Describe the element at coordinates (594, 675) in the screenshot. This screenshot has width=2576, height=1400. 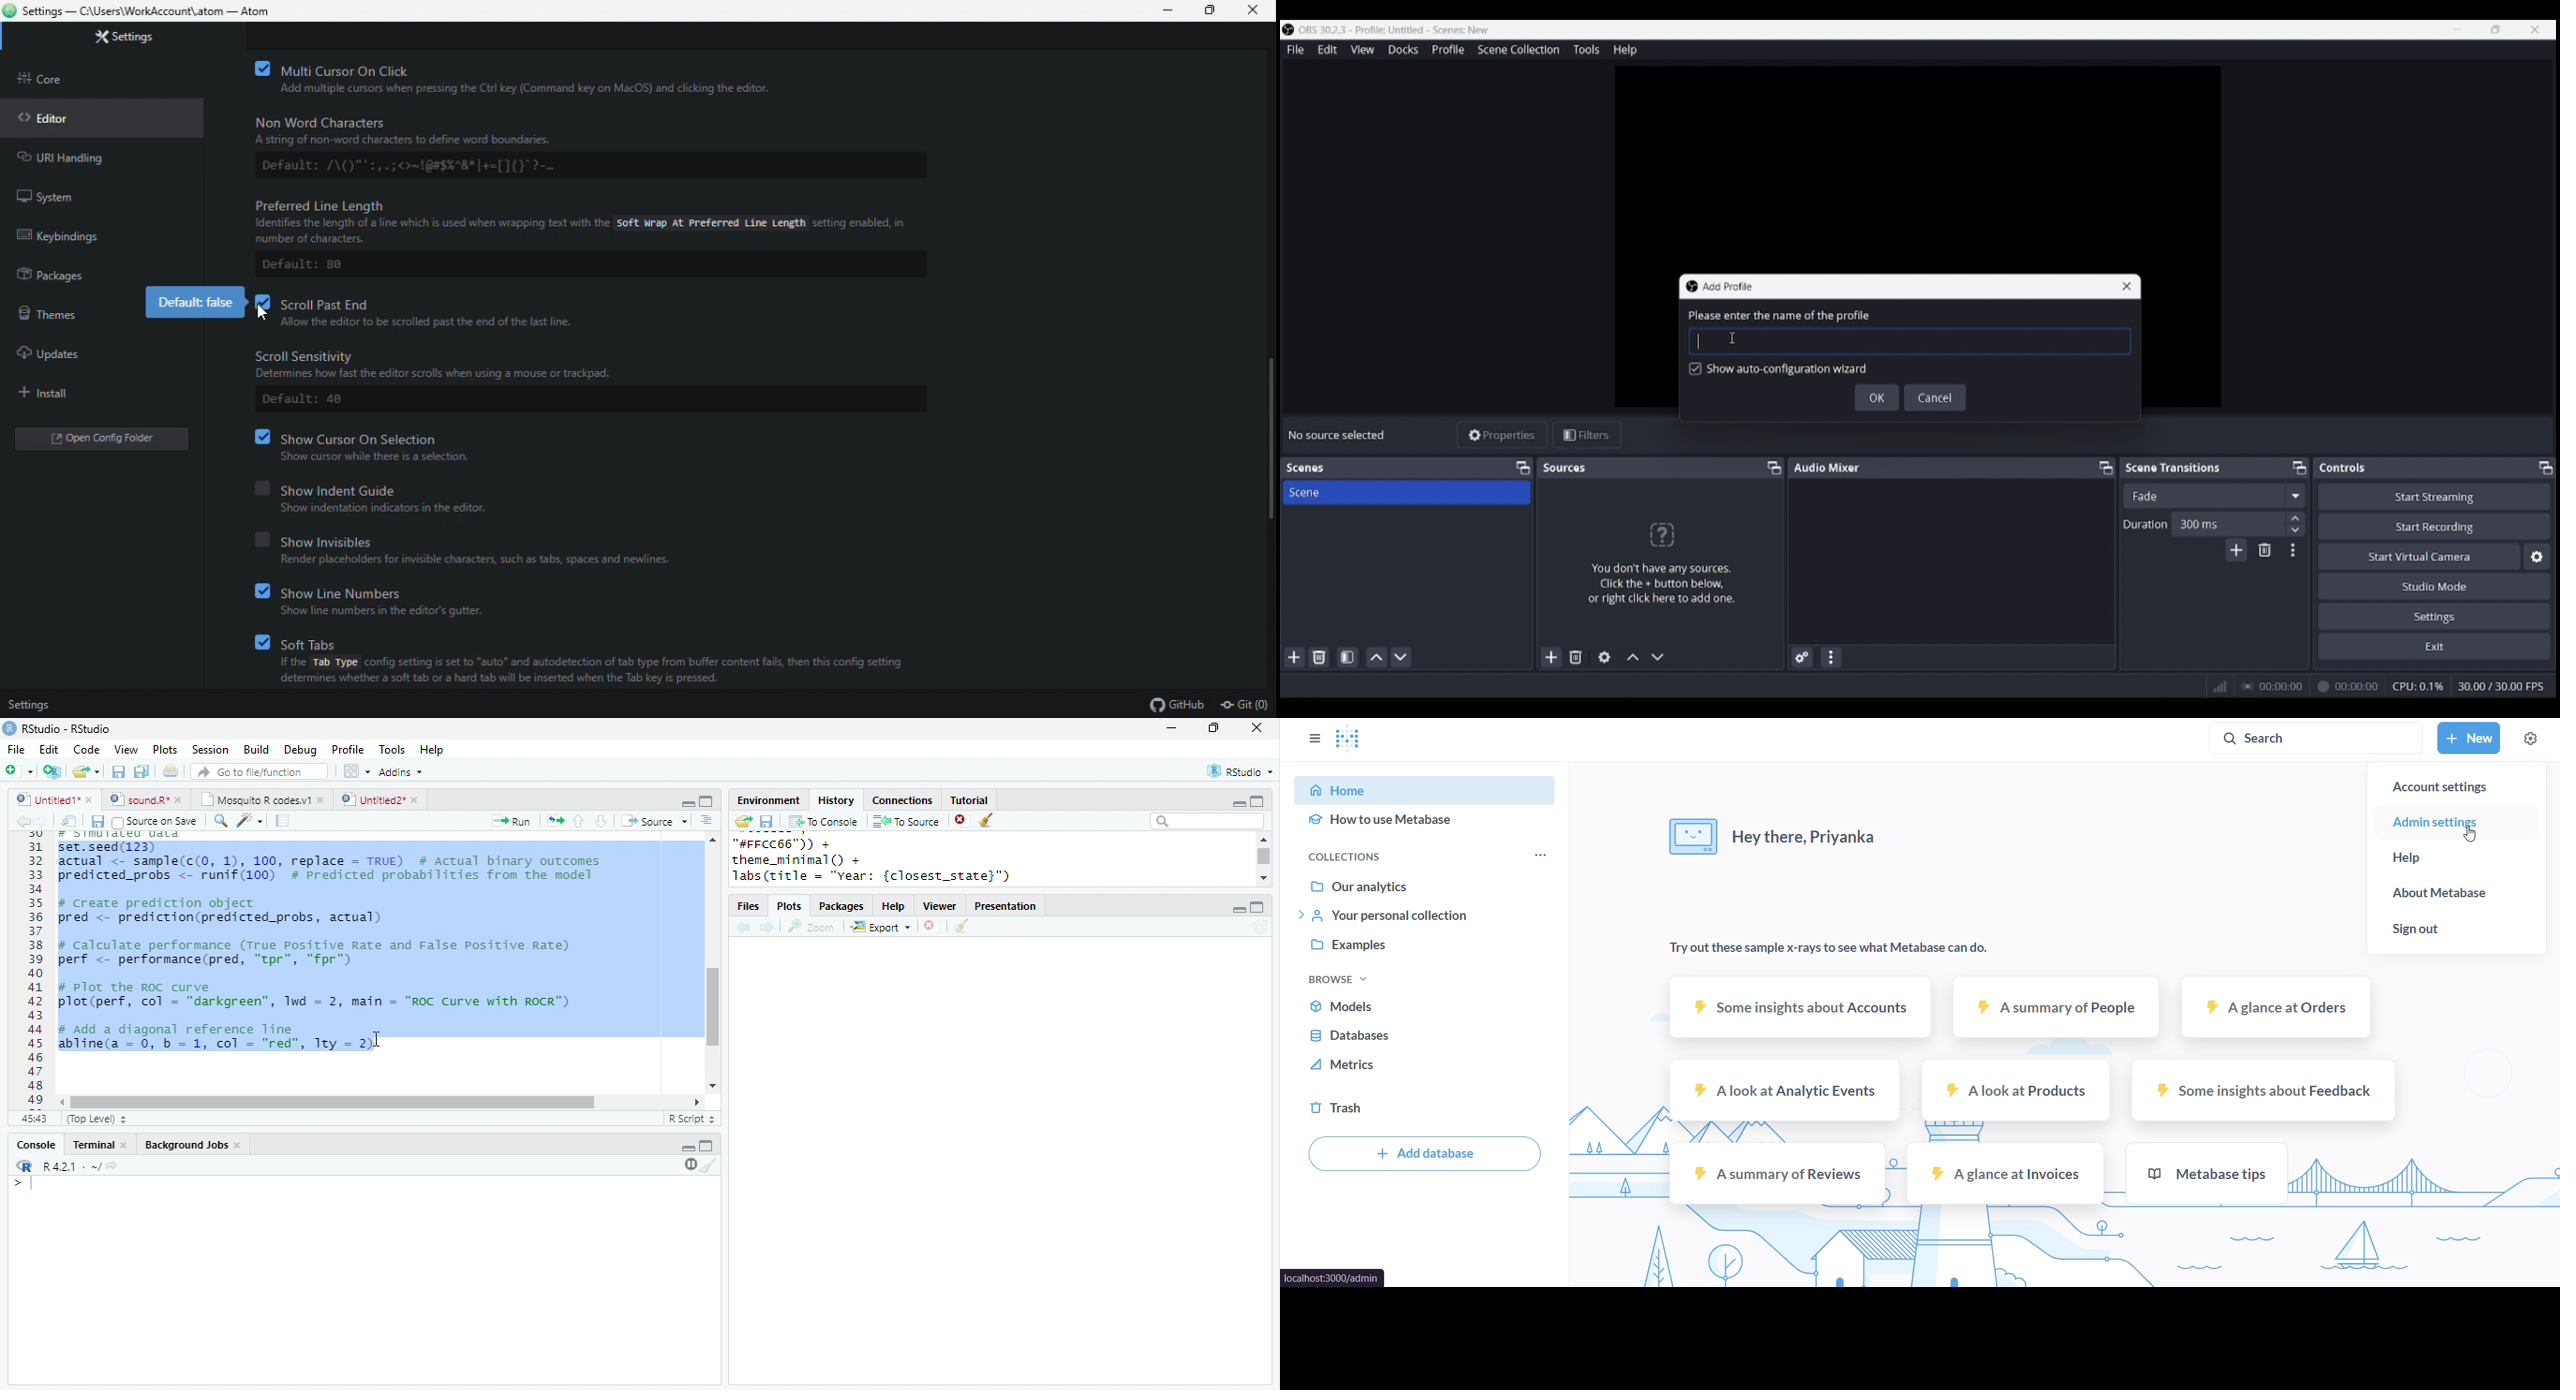
I see `If the Tab TYPE config setting is set to “auto” and autodetection of tab type from buffer content fails, then this config setting determines whether a soft tab or hard tab will be inserted when the Tab key is pressed.` at that location.